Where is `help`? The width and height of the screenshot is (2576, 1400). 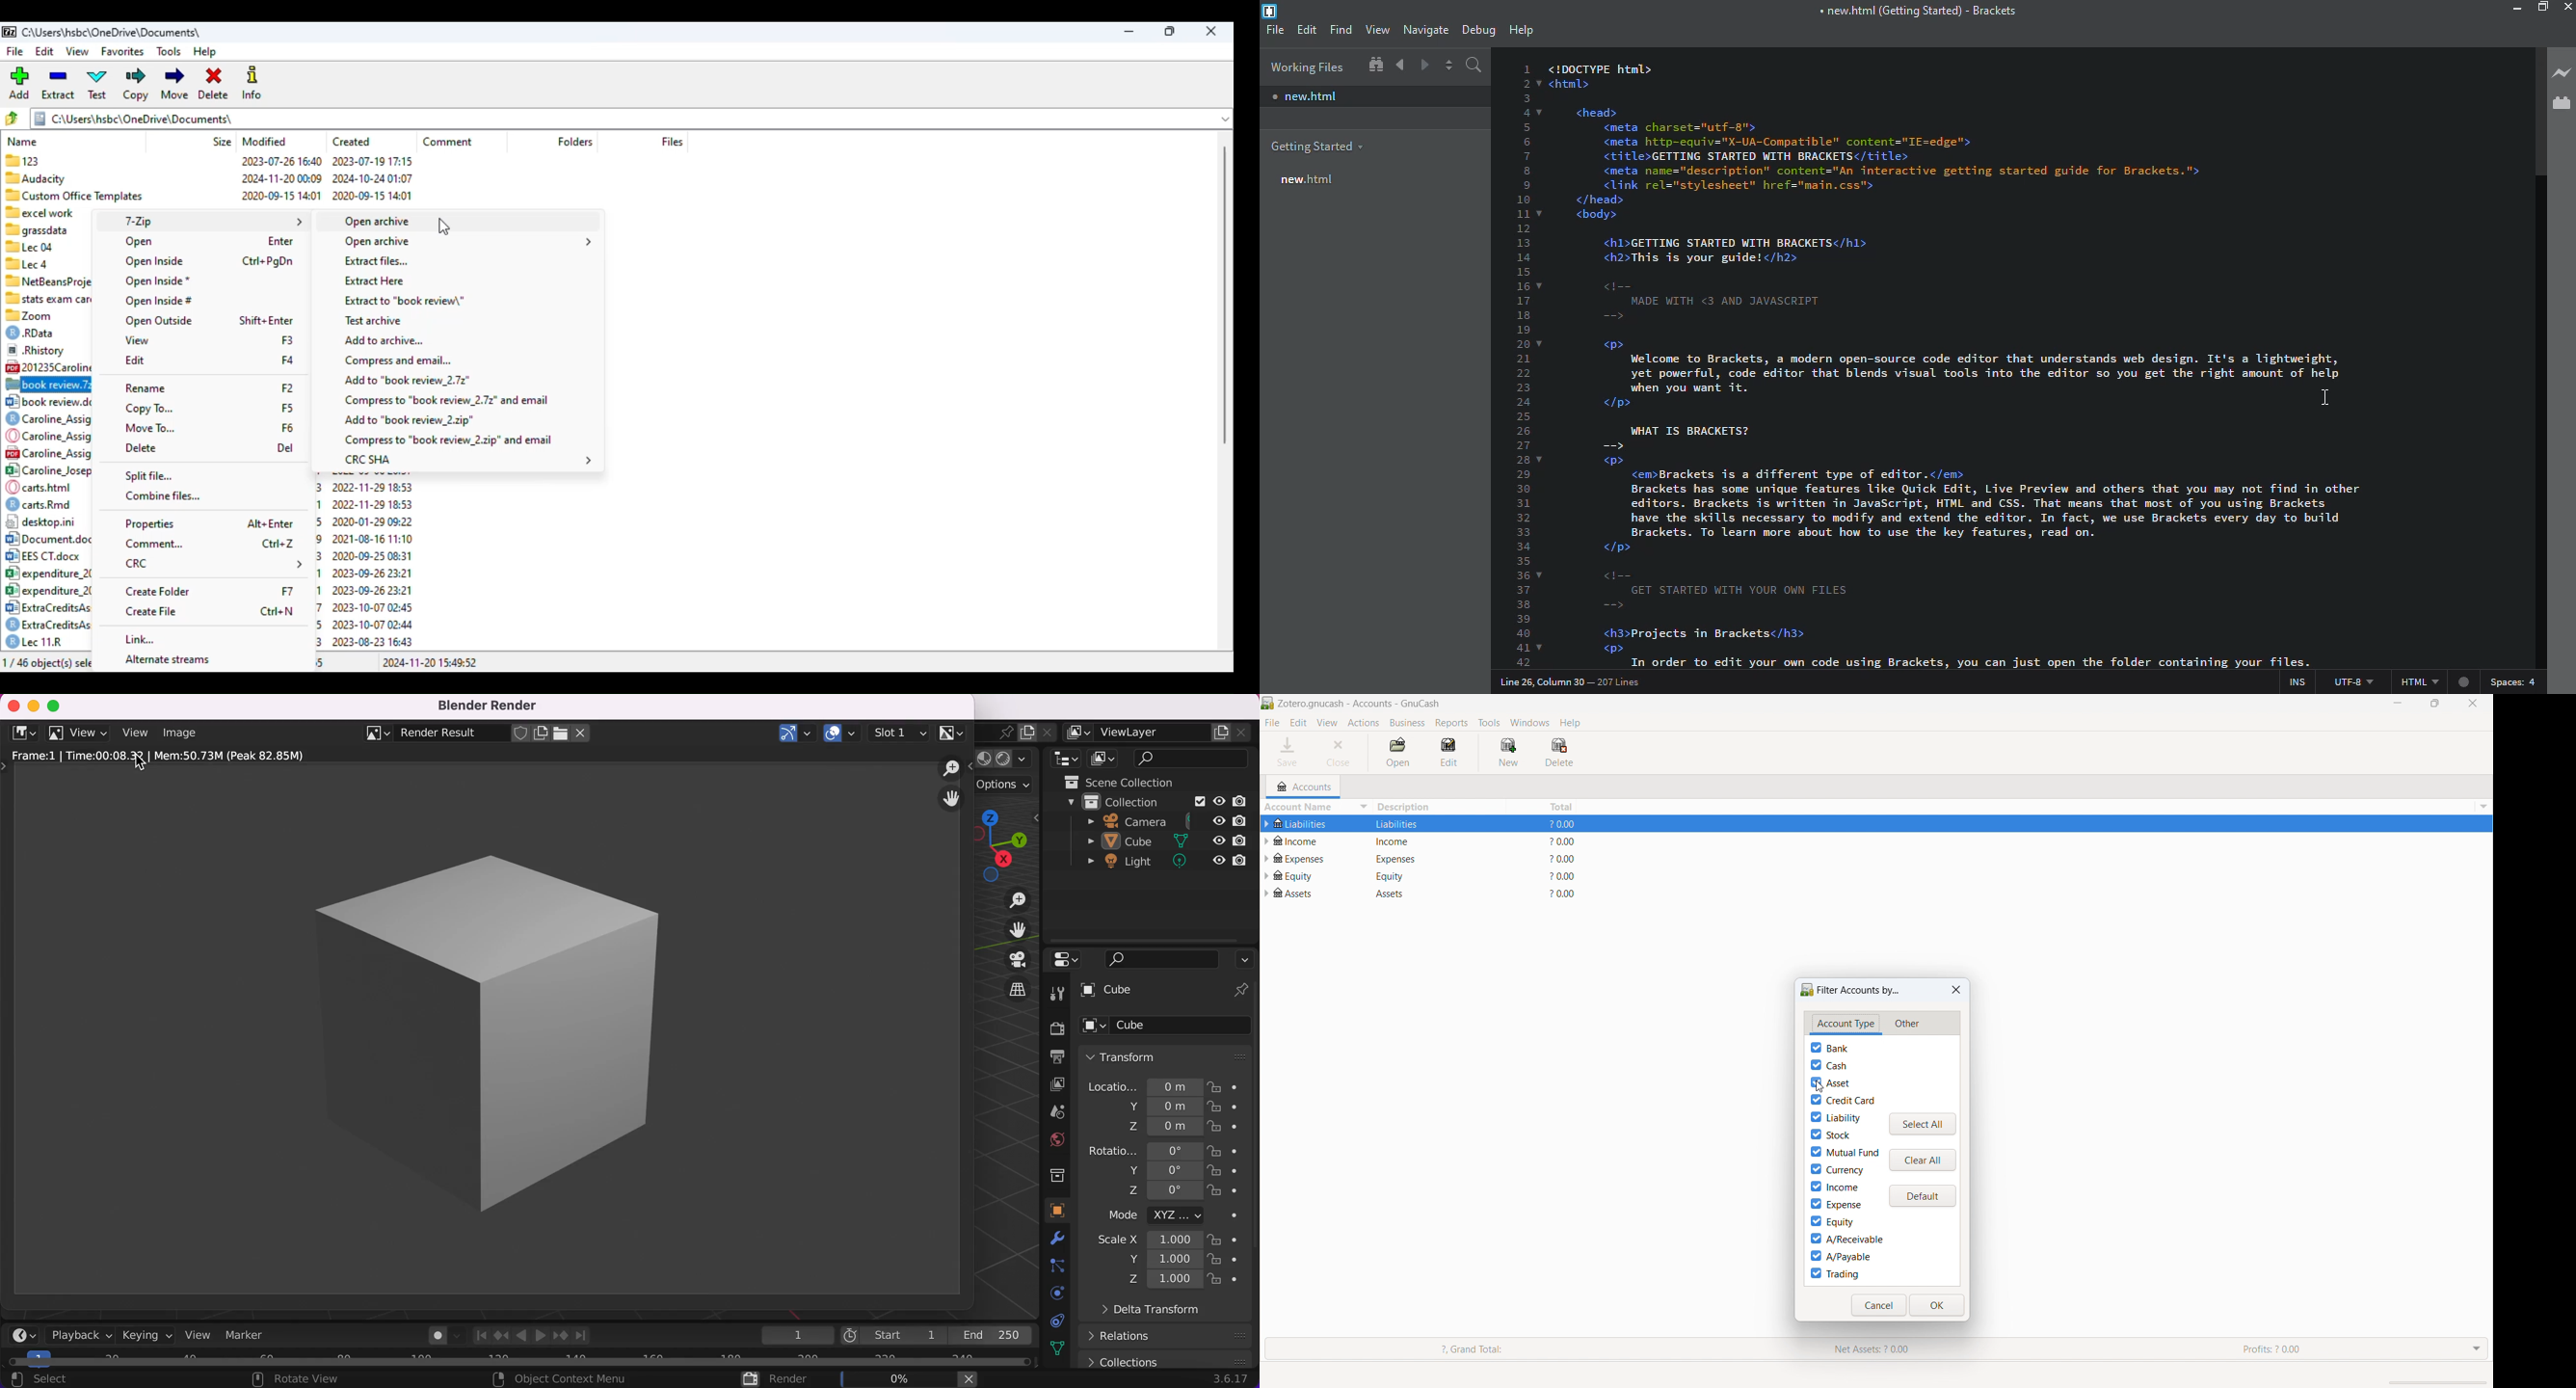
help is located at coordinates (1521, 29).